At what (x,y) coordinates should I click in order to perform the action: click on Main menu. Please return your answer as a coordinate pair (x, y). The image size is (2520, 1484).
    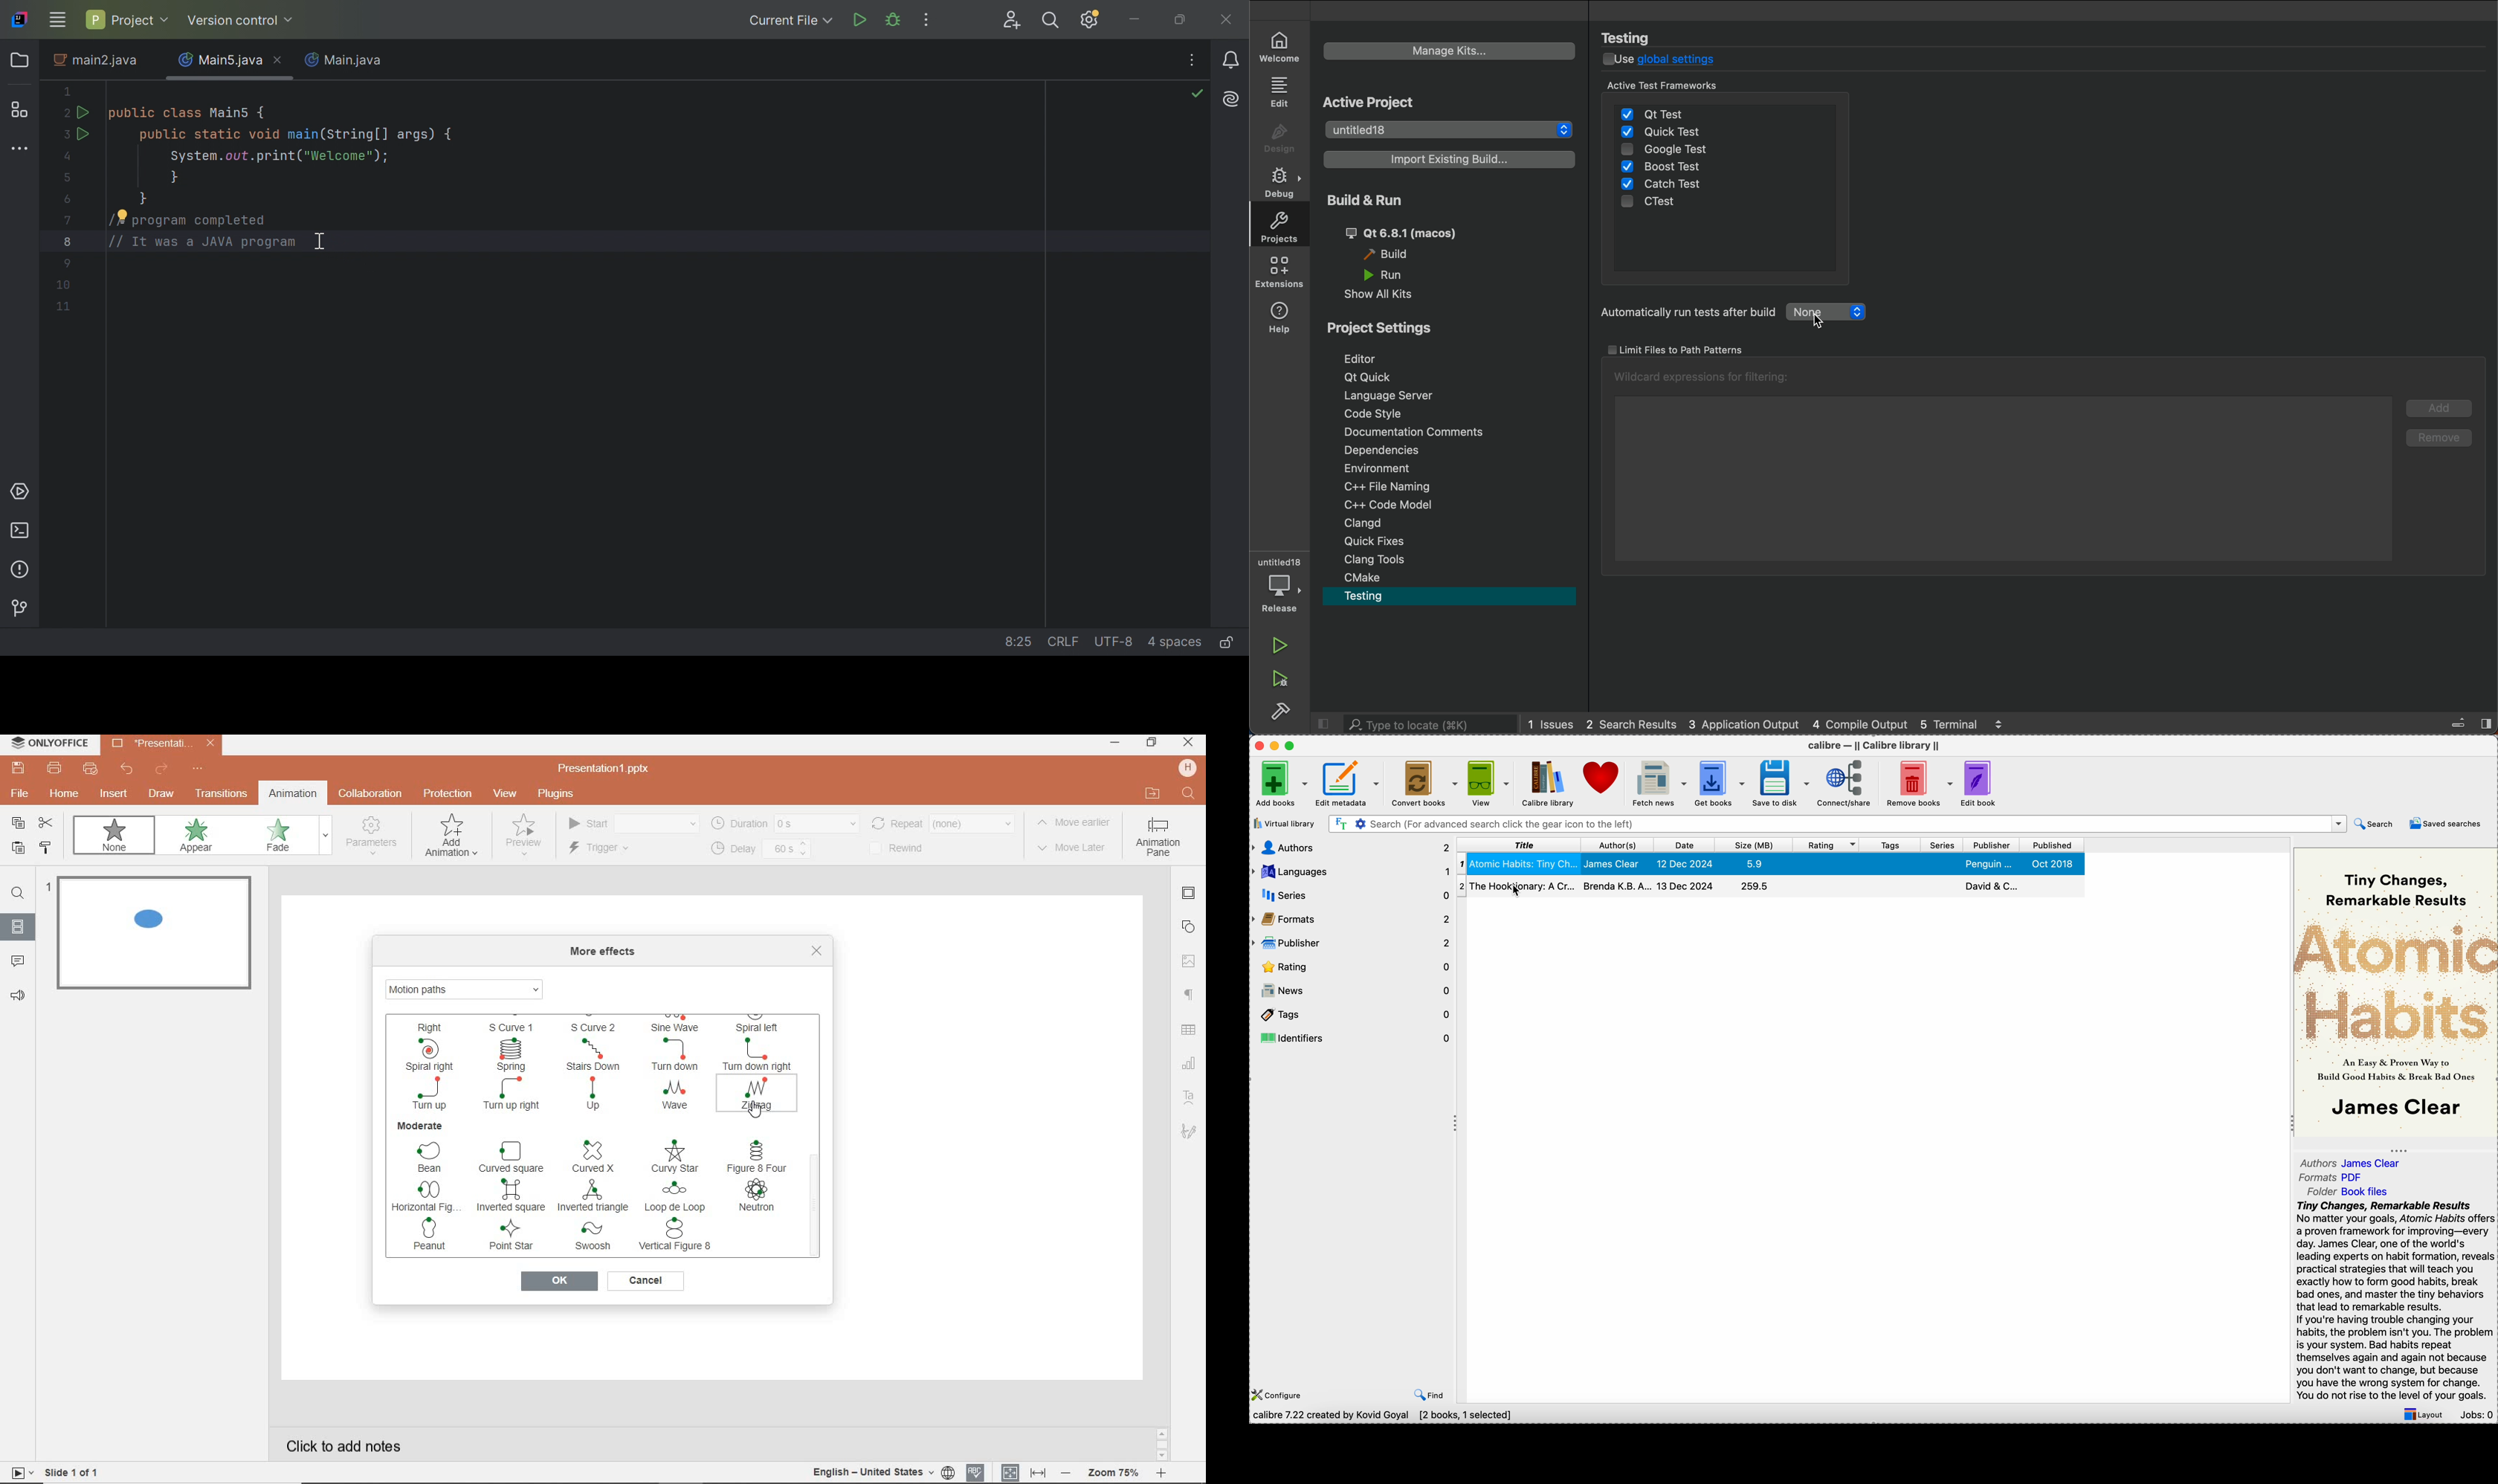
    Looking at the image, I should click on (58, 20).